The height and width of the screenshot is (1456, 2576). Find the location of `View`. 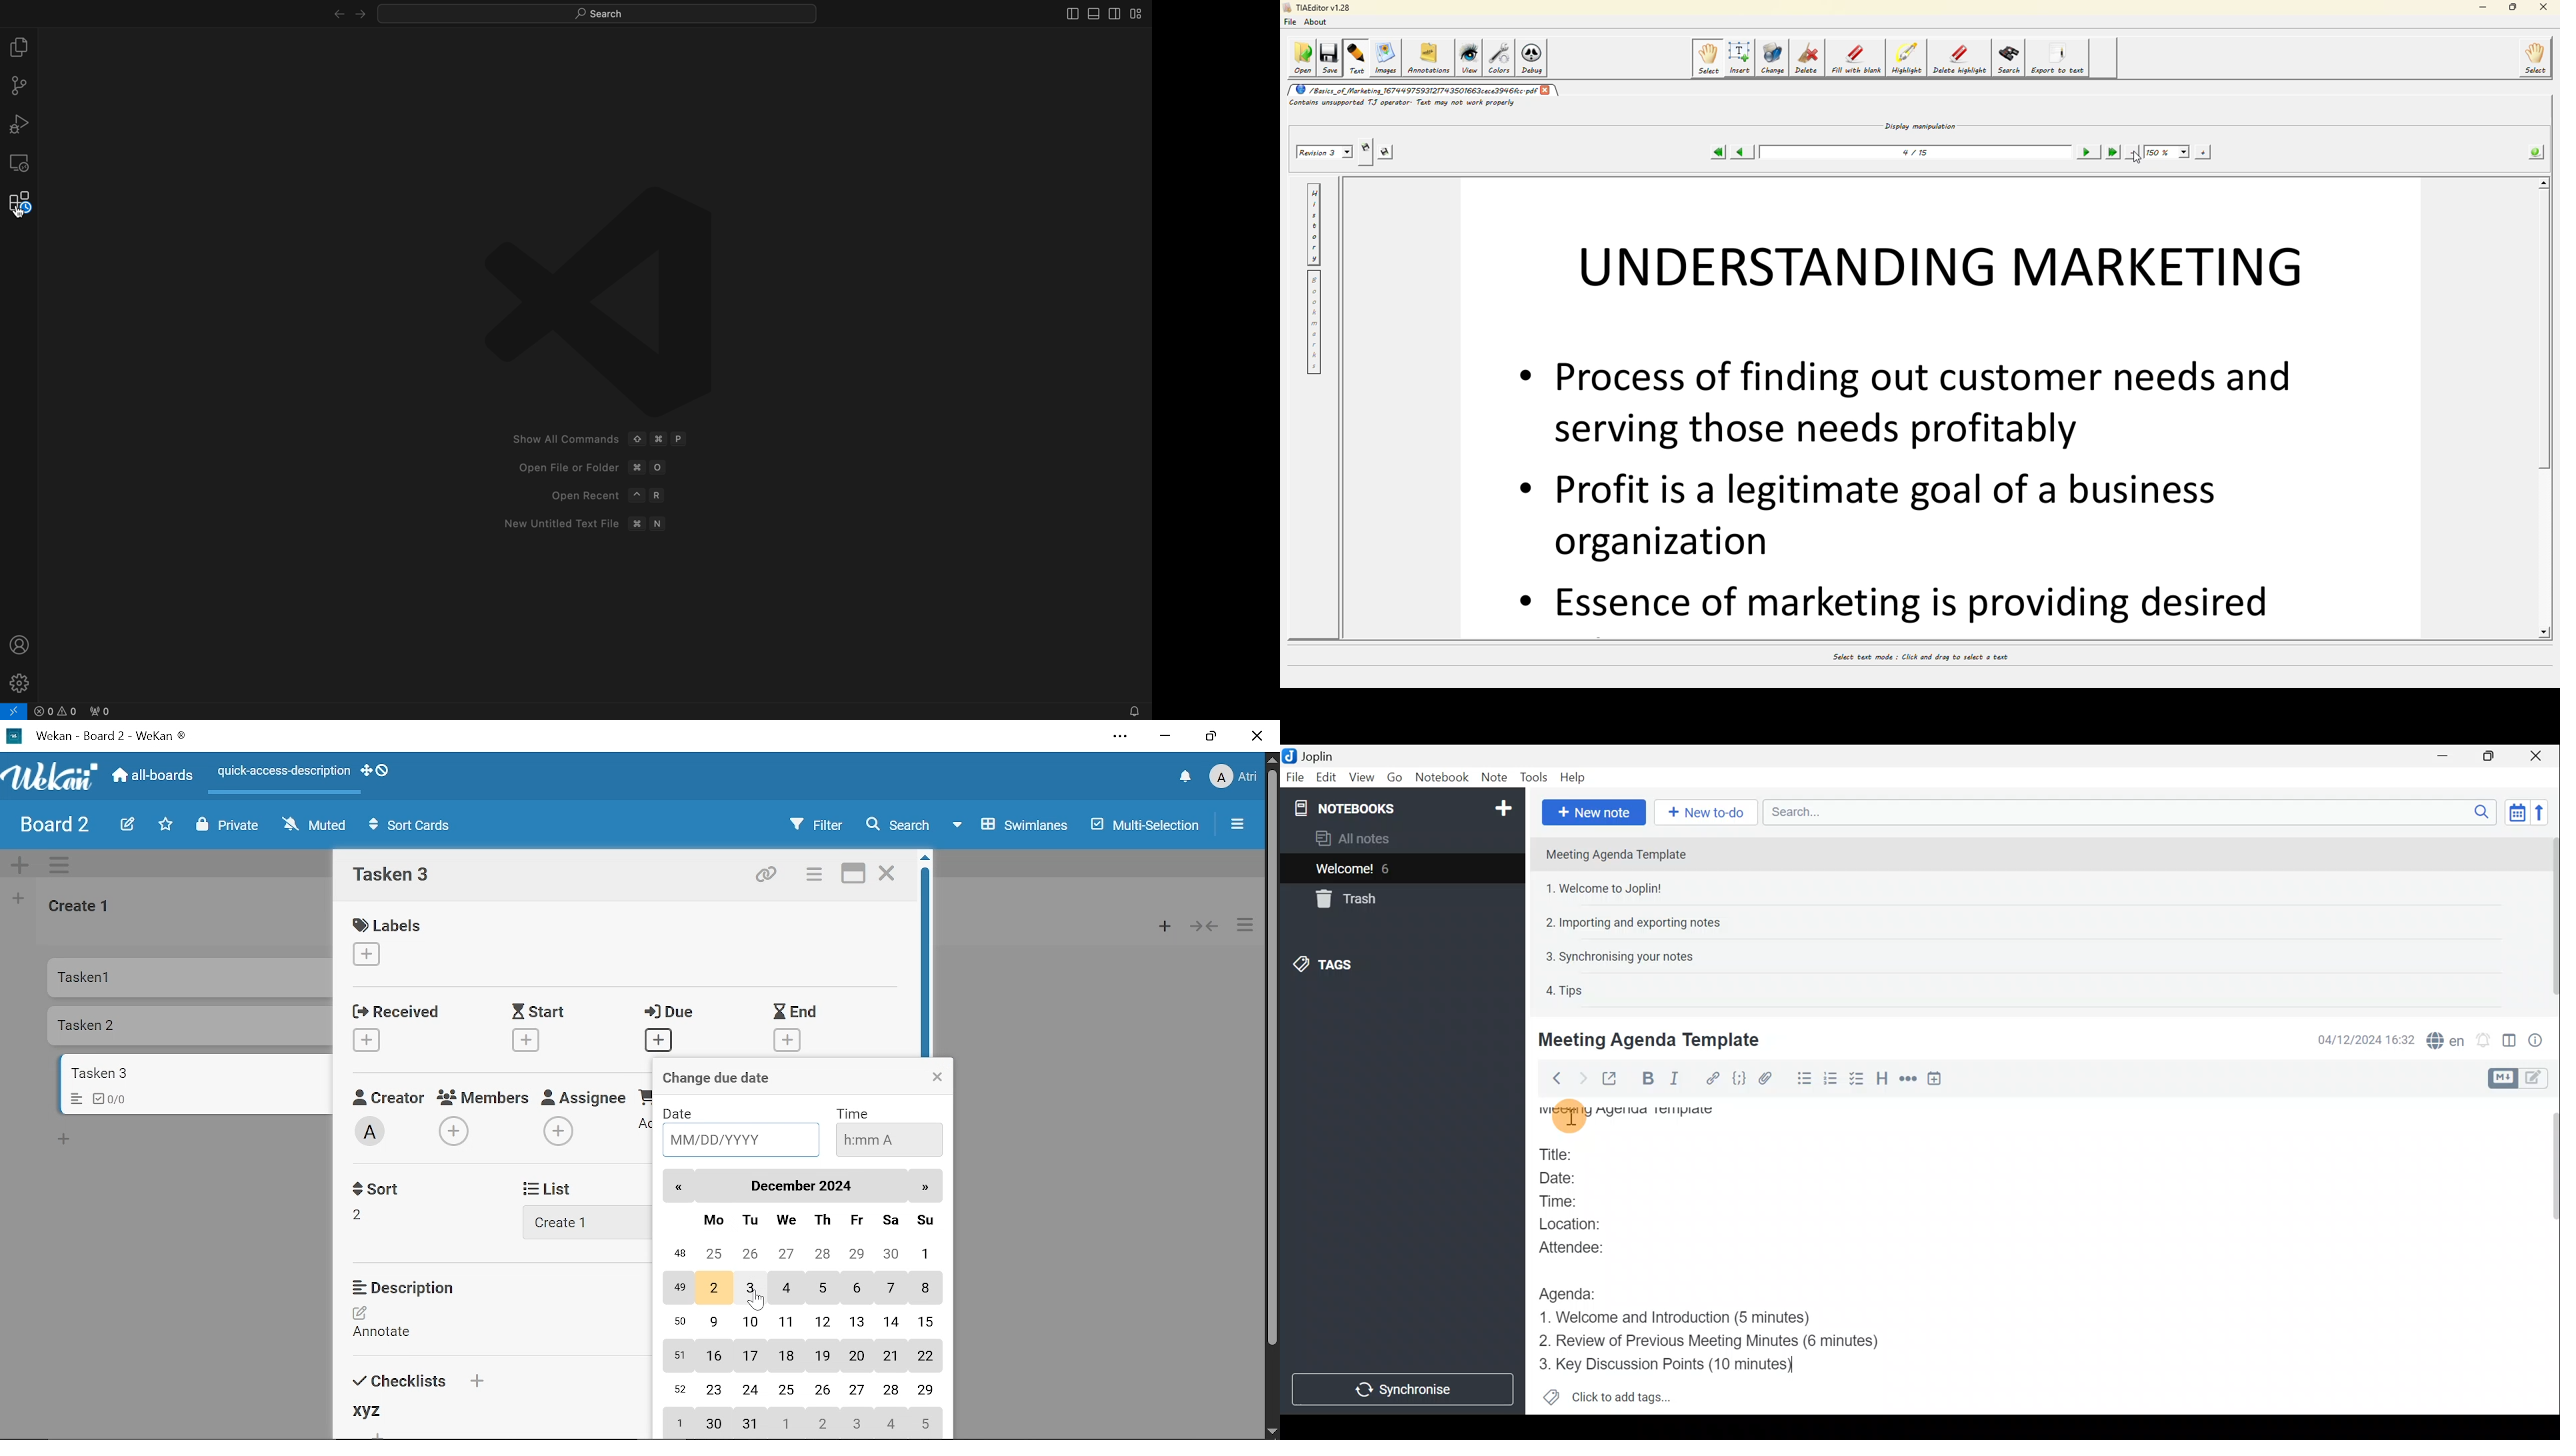

View is located at coordinates (1359, 779).